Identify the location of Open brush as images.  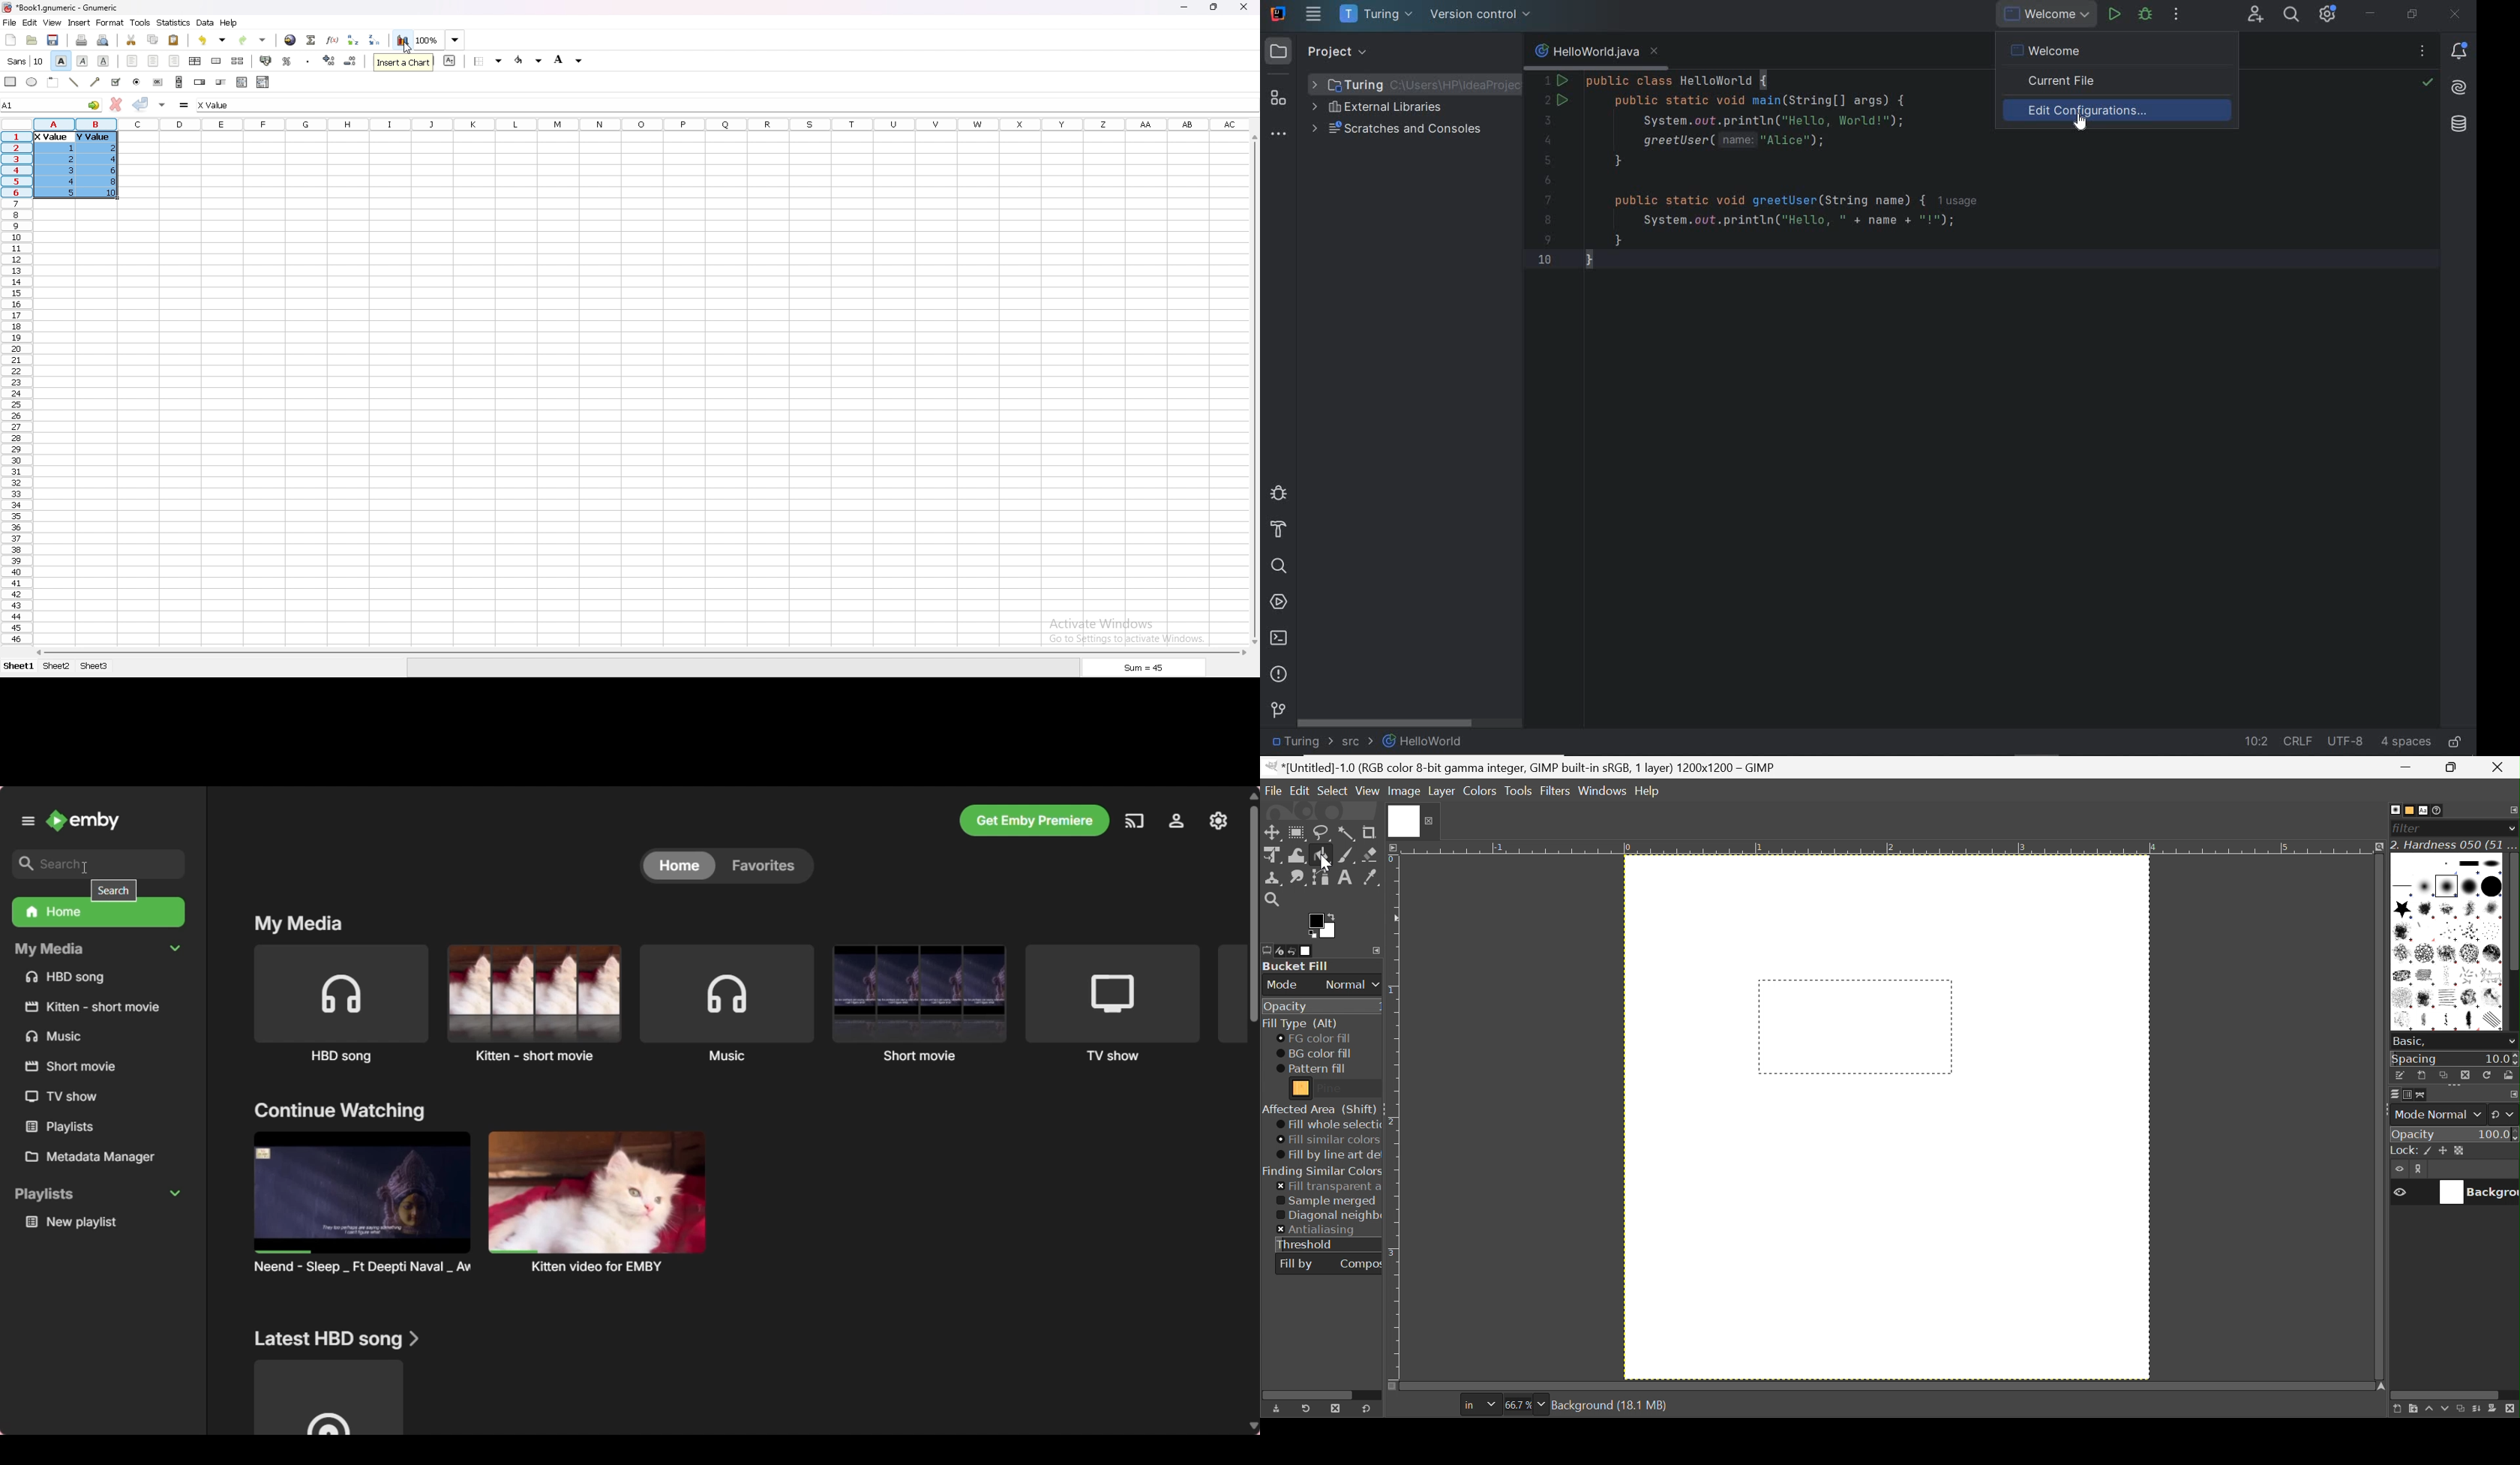
(2508, 1075).